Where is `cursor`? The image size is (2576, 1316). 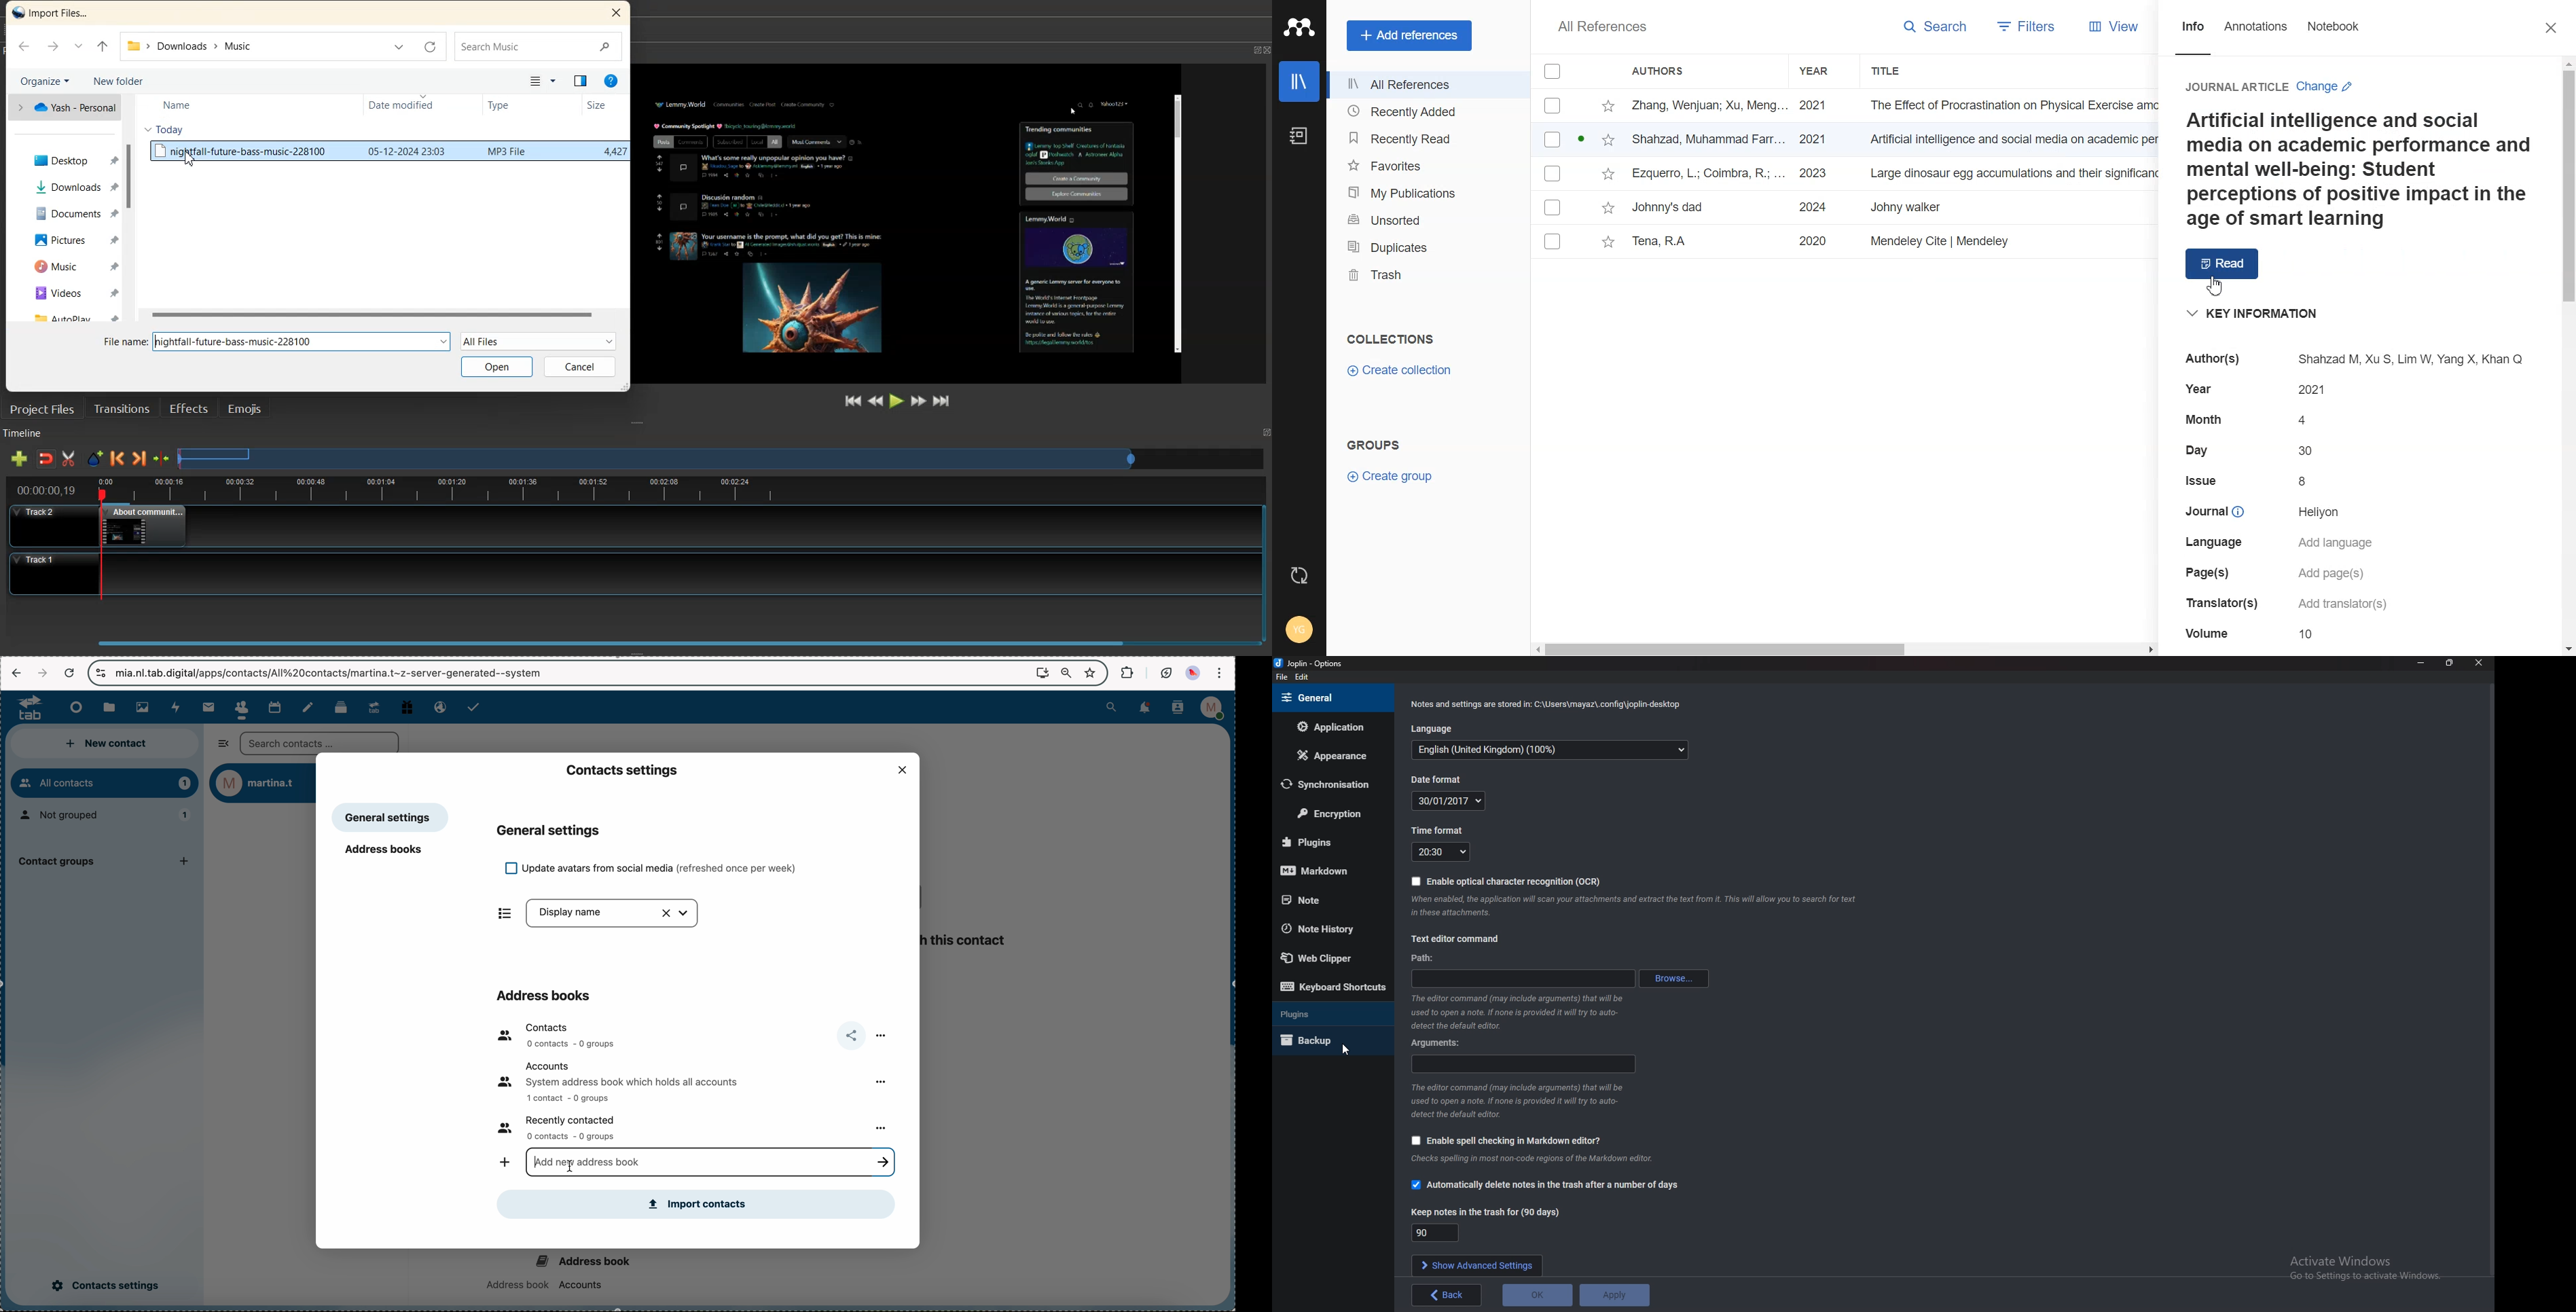
cursor is located at coordinates (571, 1171).